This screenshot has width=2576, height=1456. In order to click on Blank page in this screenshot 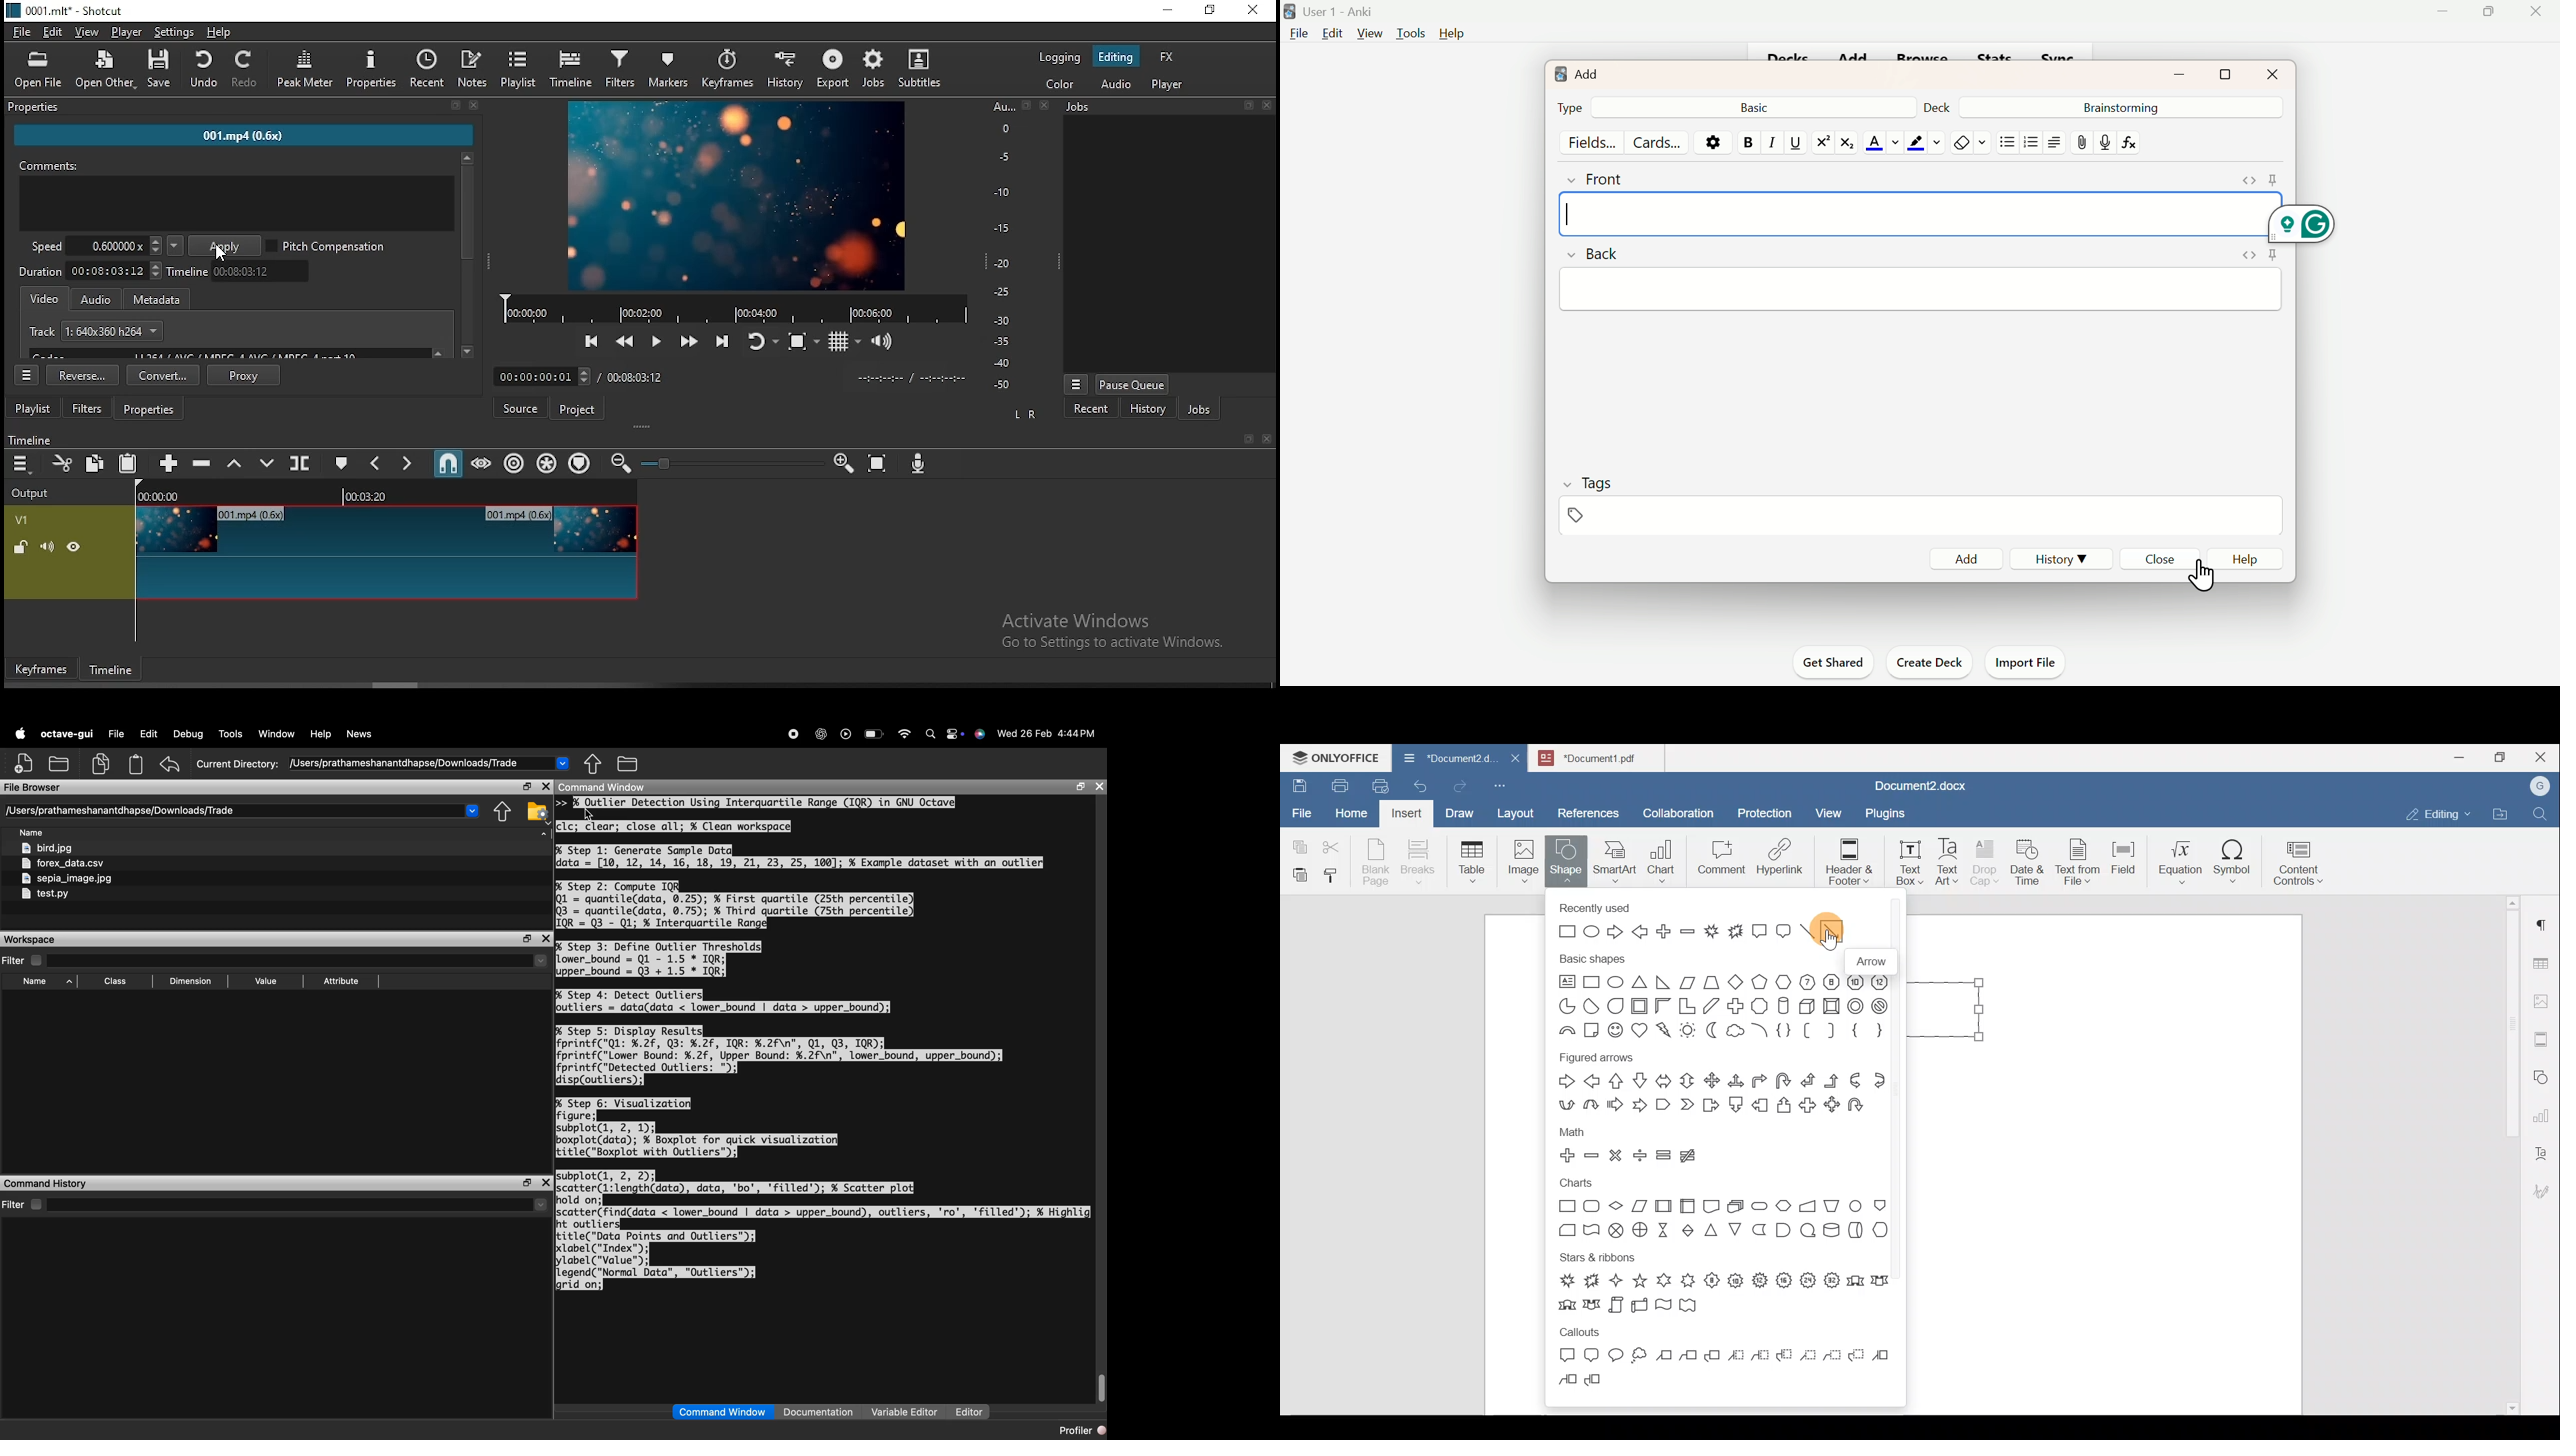, I will do `click(1377, 862)`.